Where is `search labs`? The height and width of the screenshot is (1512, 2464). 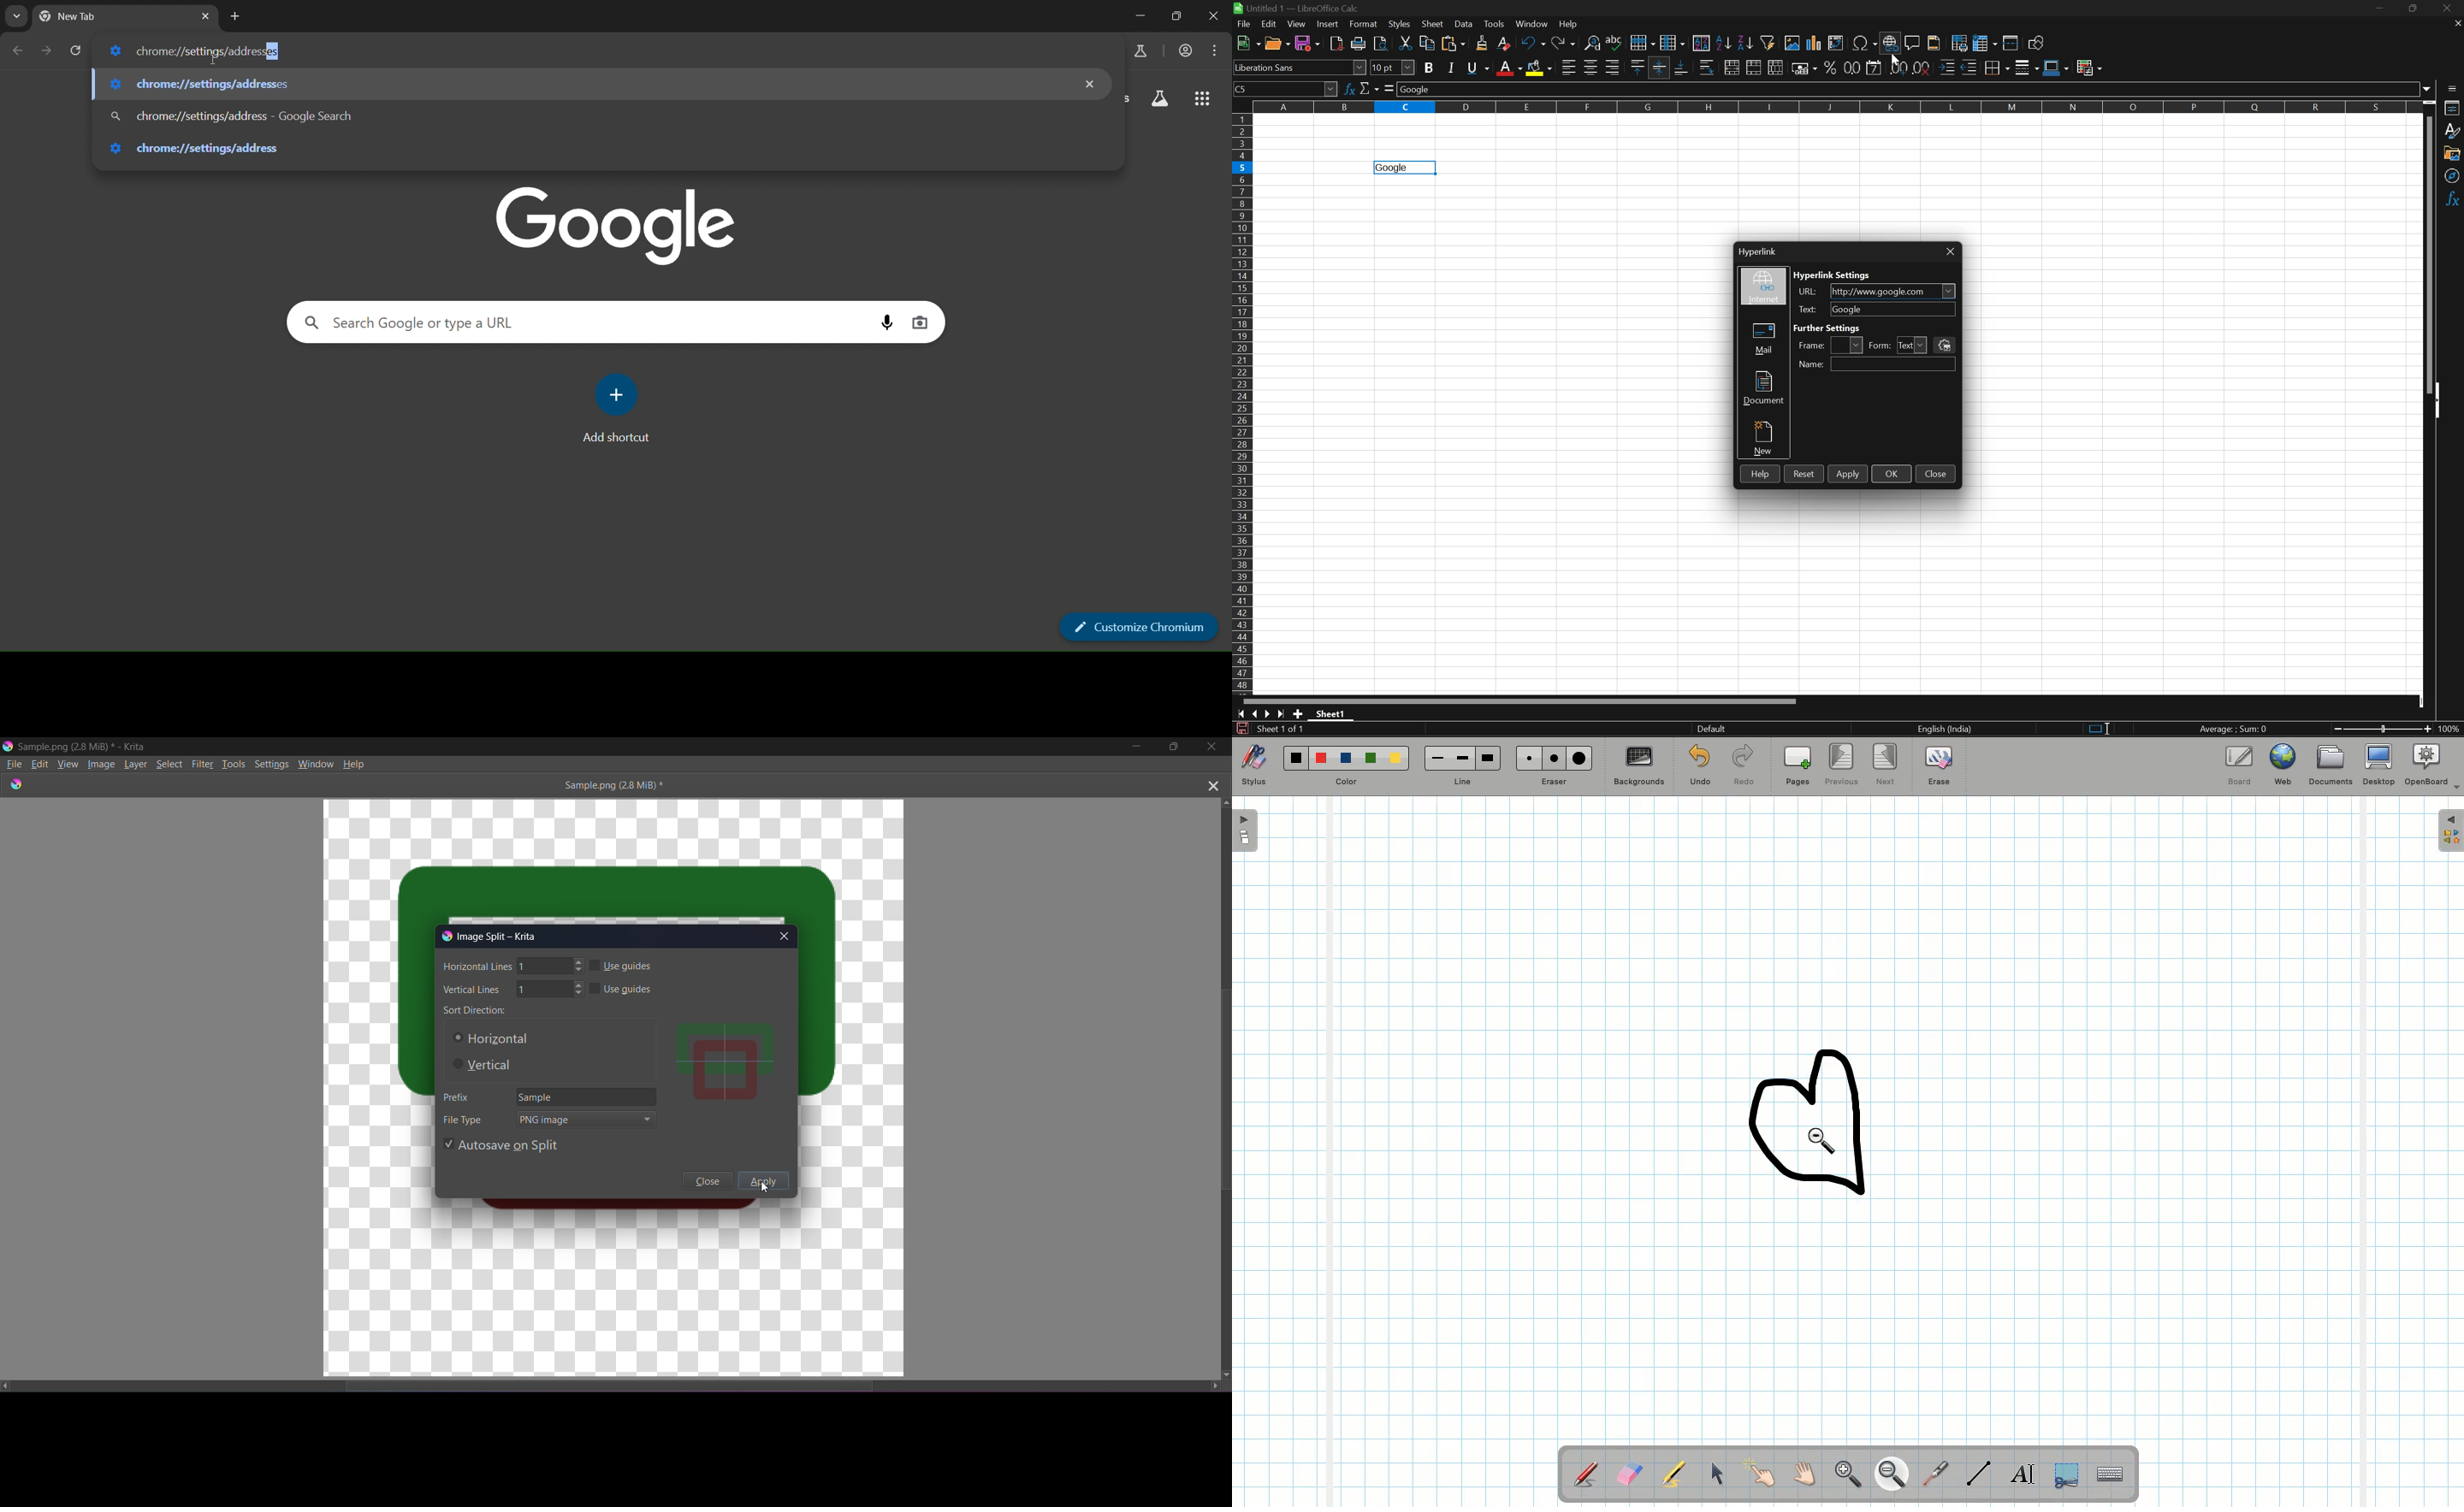
search labs is located at coordinates (1159, 99).